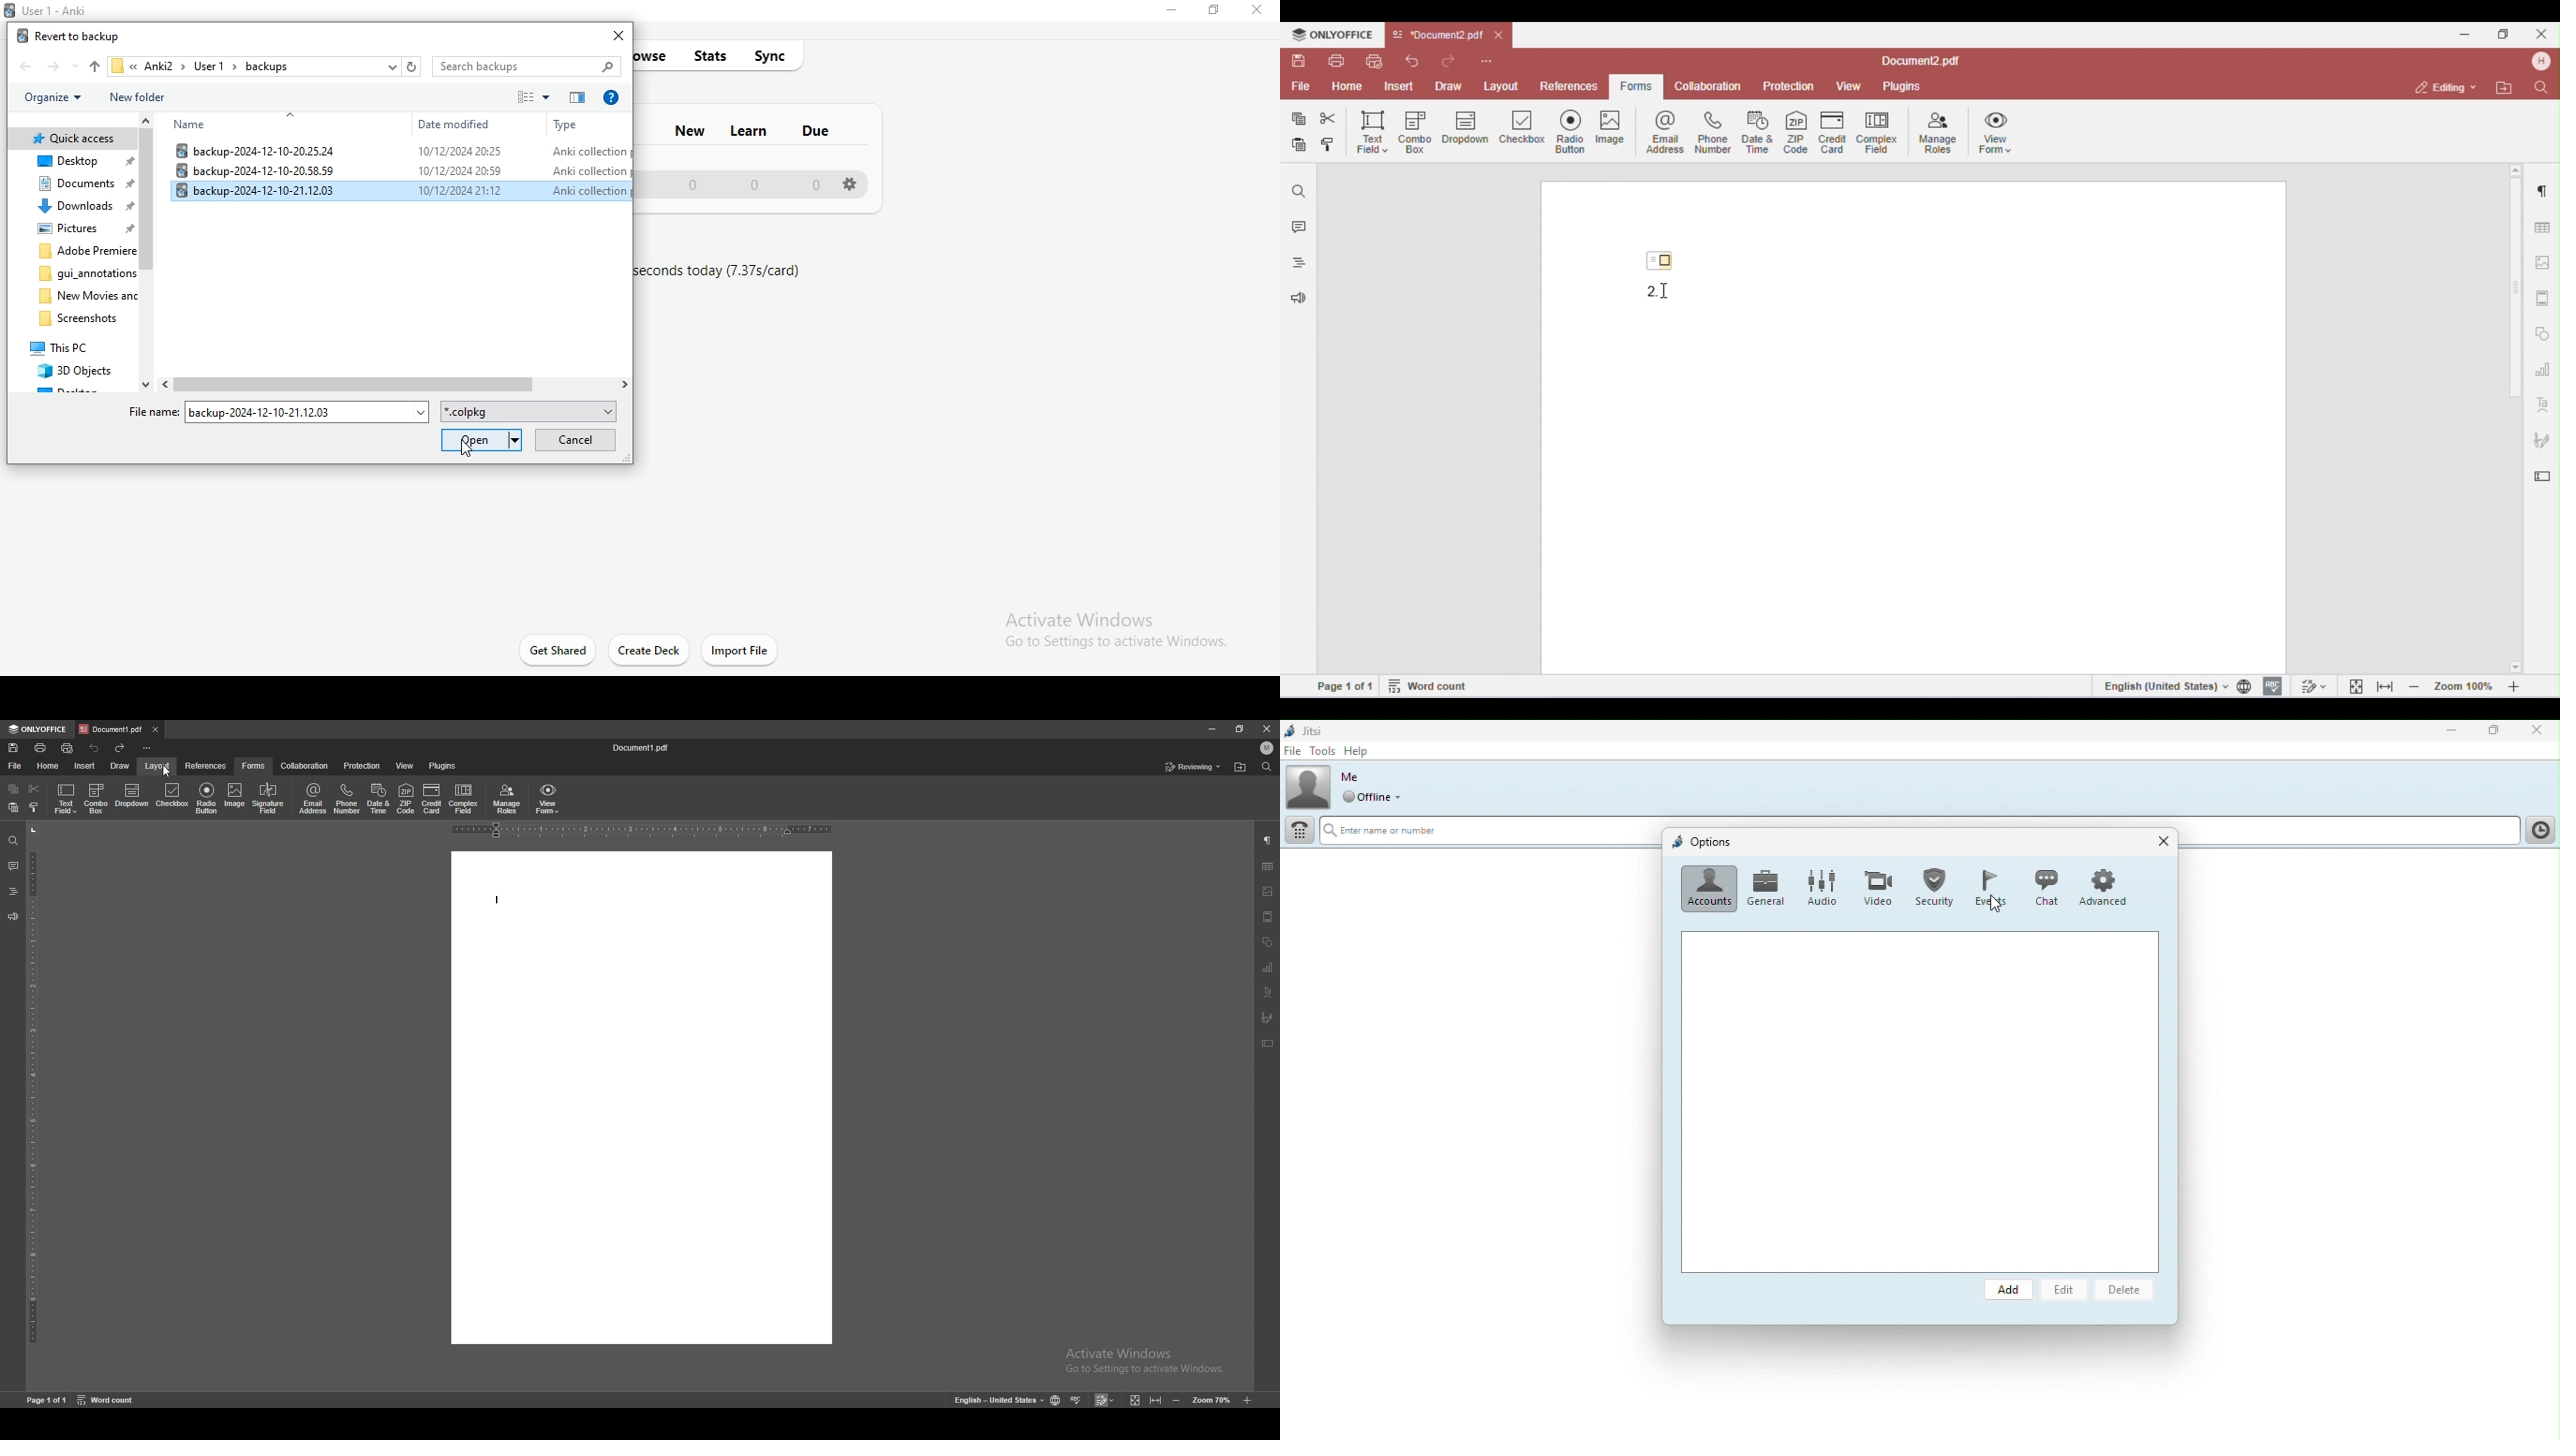 Image resolution: width=2576 pixels, height=1456 pixels. I want to click on manage roles, so click(509, 799).